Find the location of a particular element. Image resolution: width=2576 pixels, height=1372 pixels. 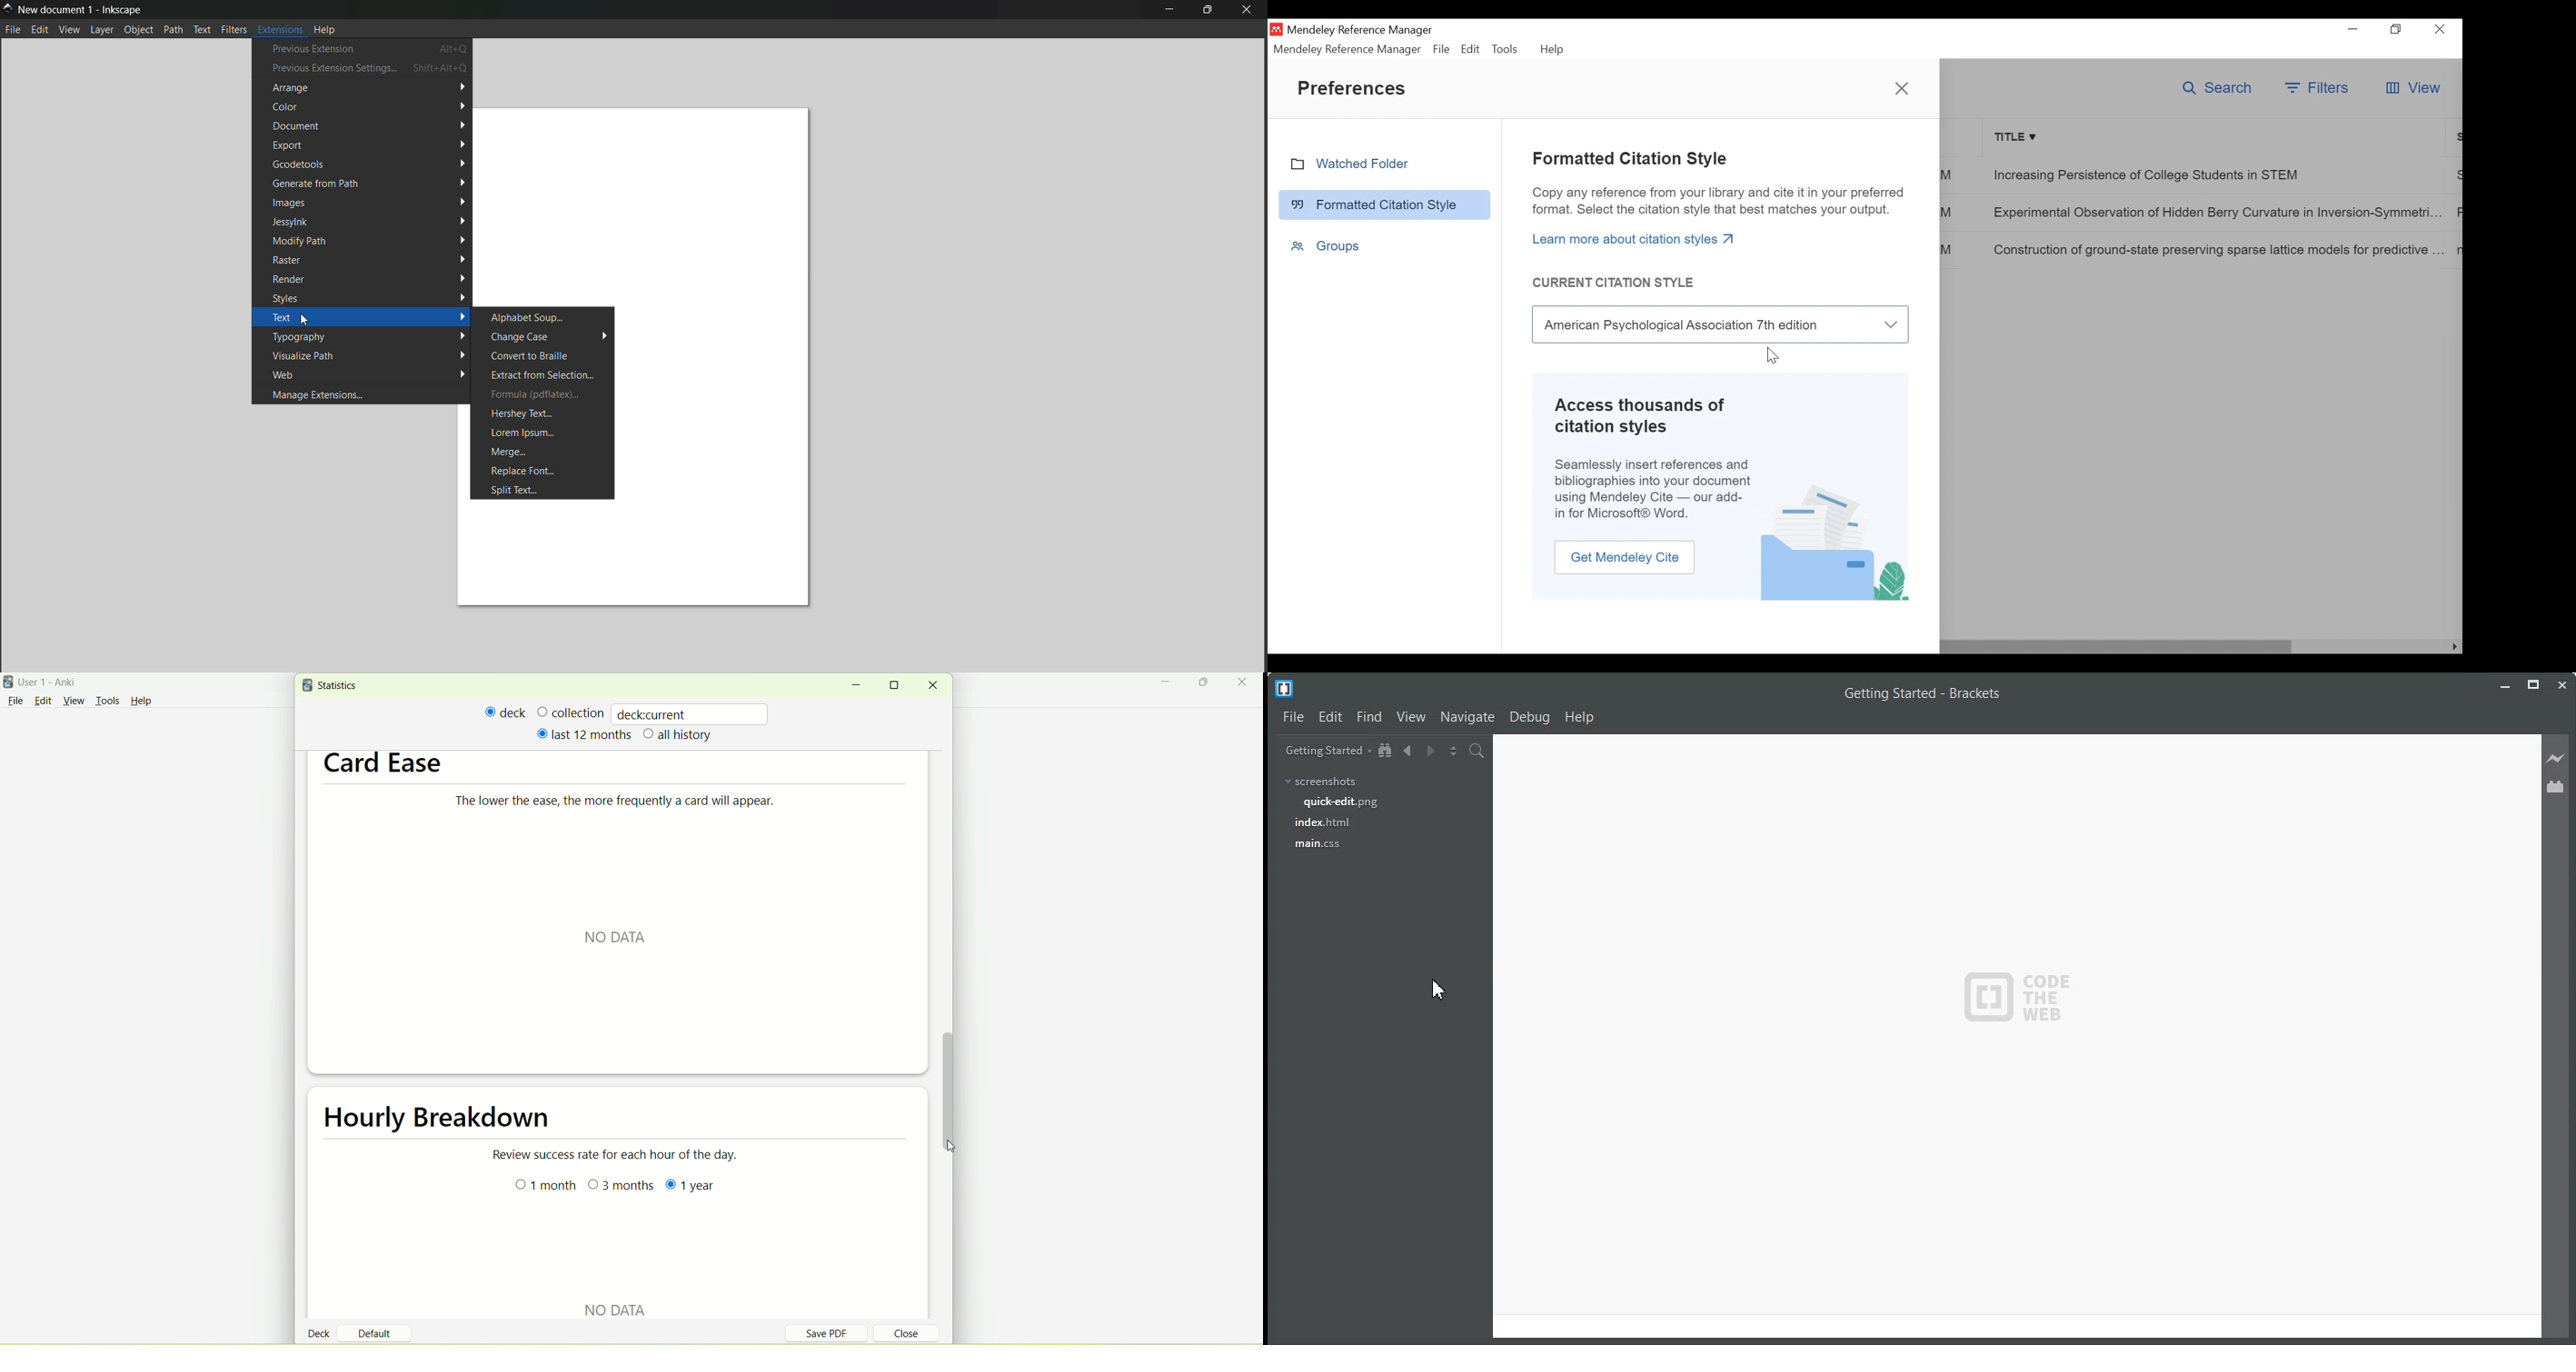

Close is located at coordinates (2440, 30).